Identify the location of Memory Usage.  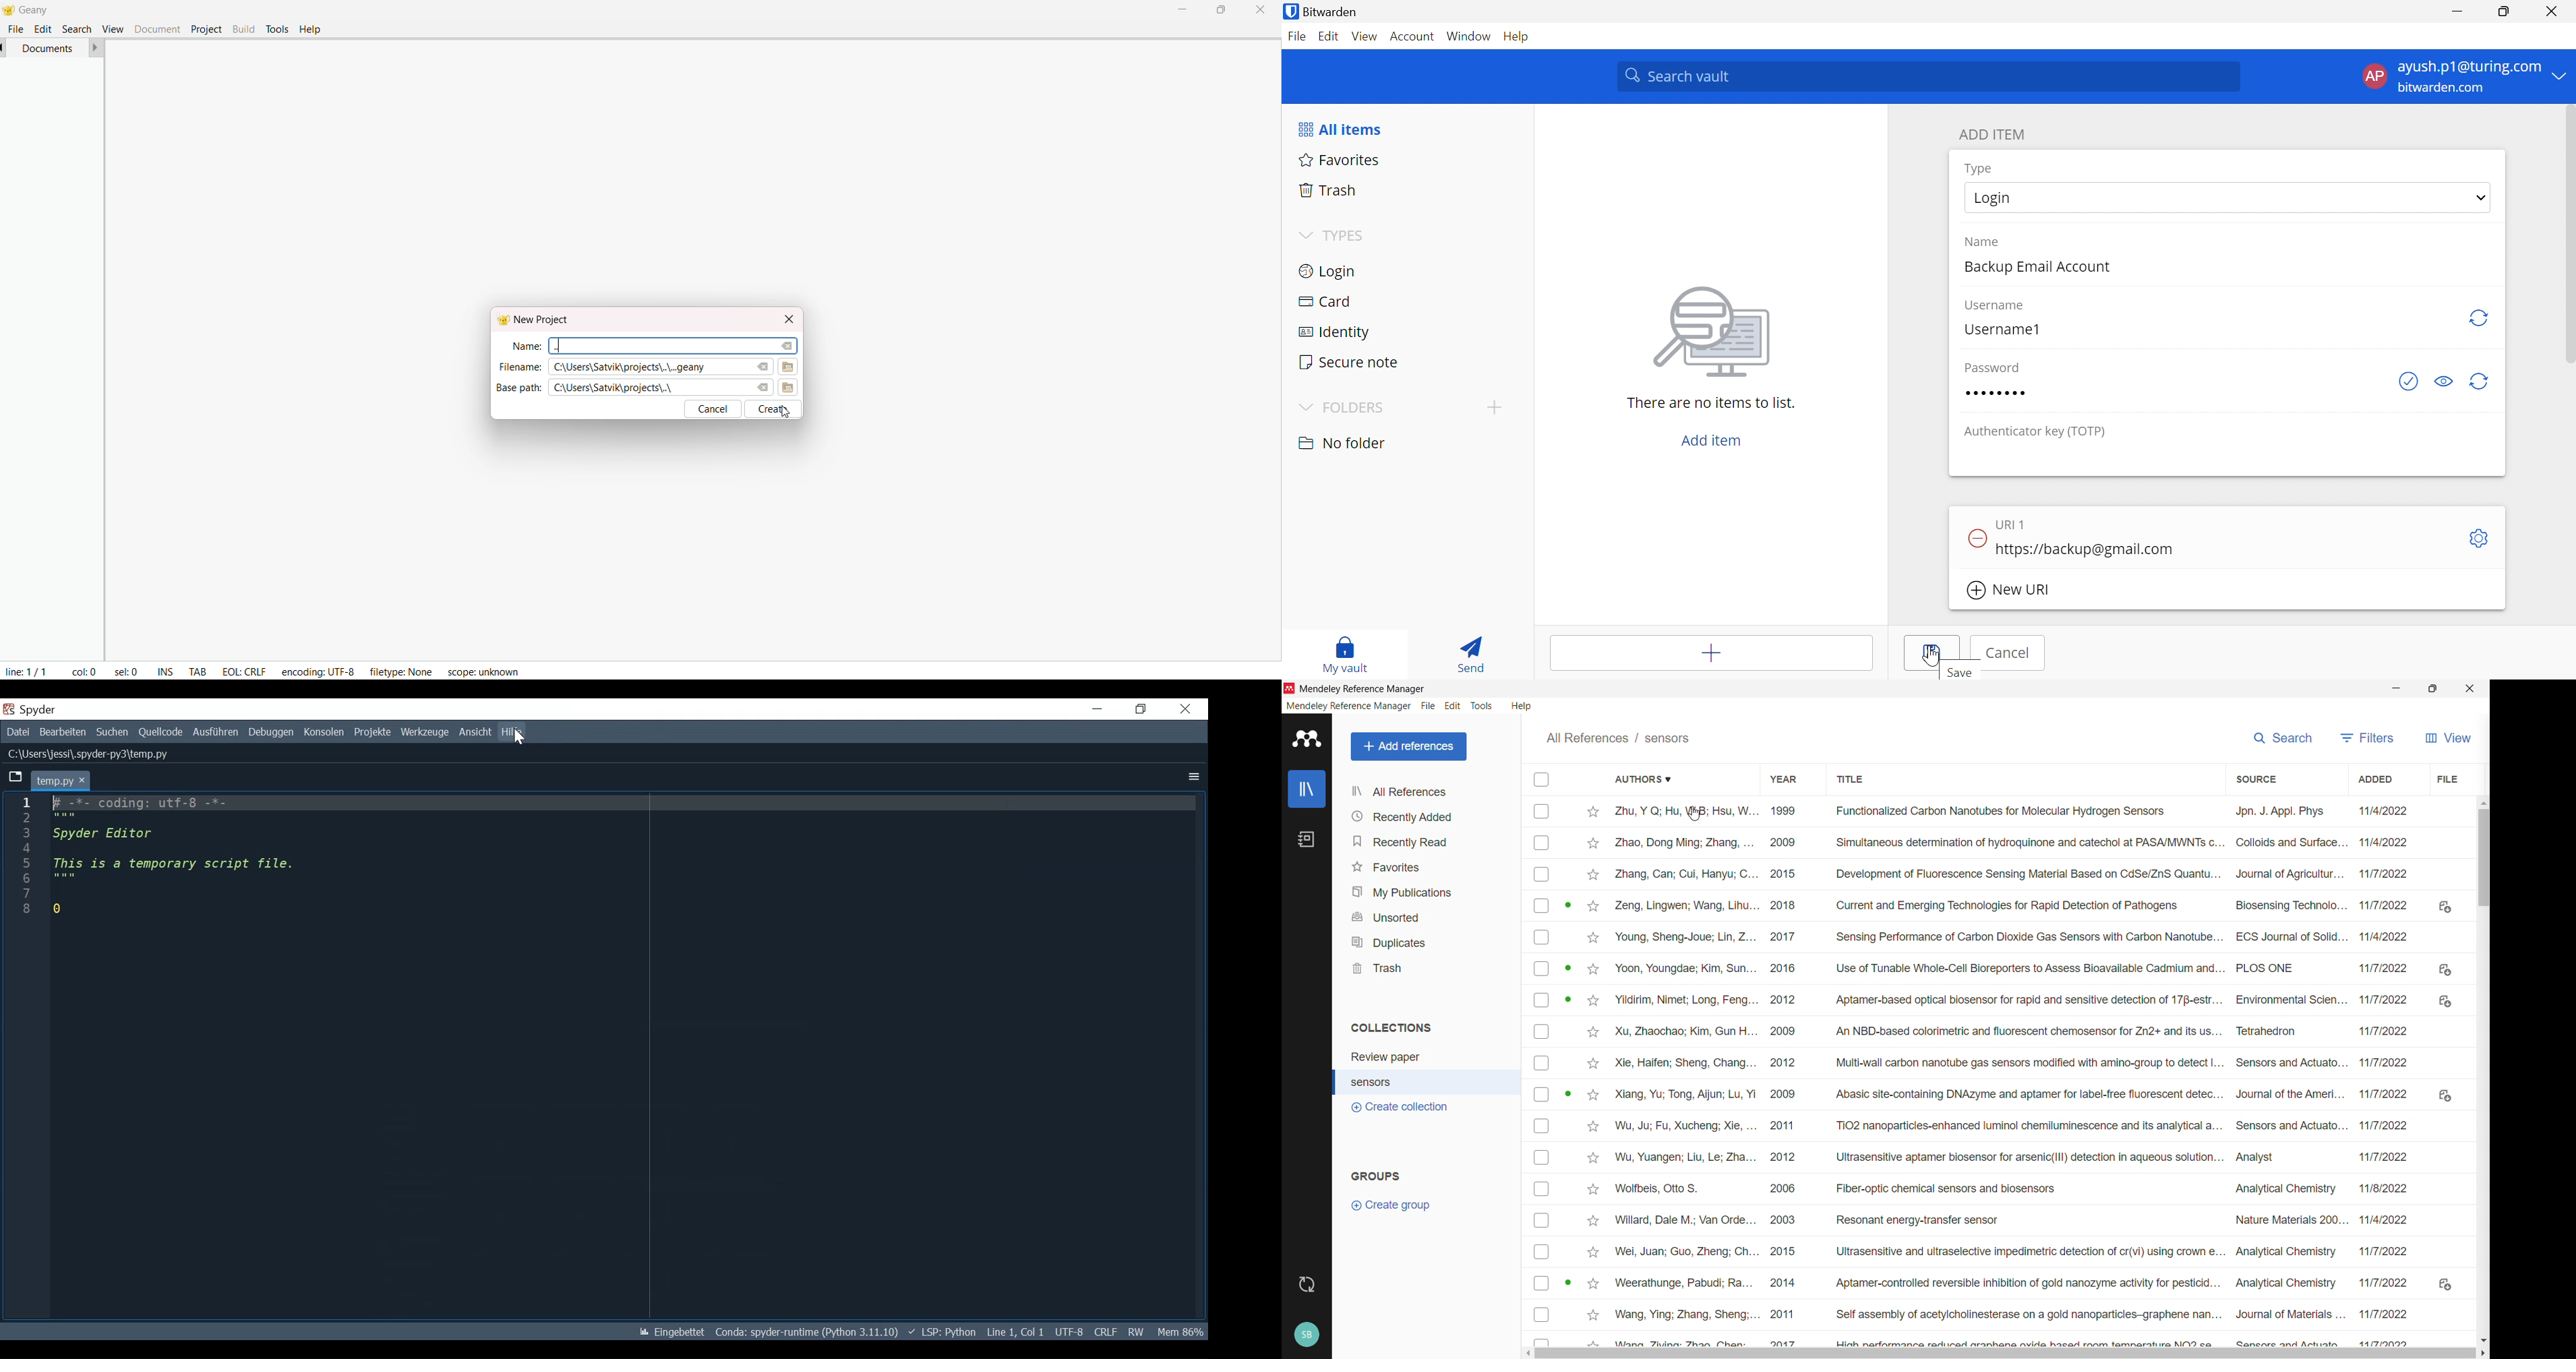
(1181, 1331).